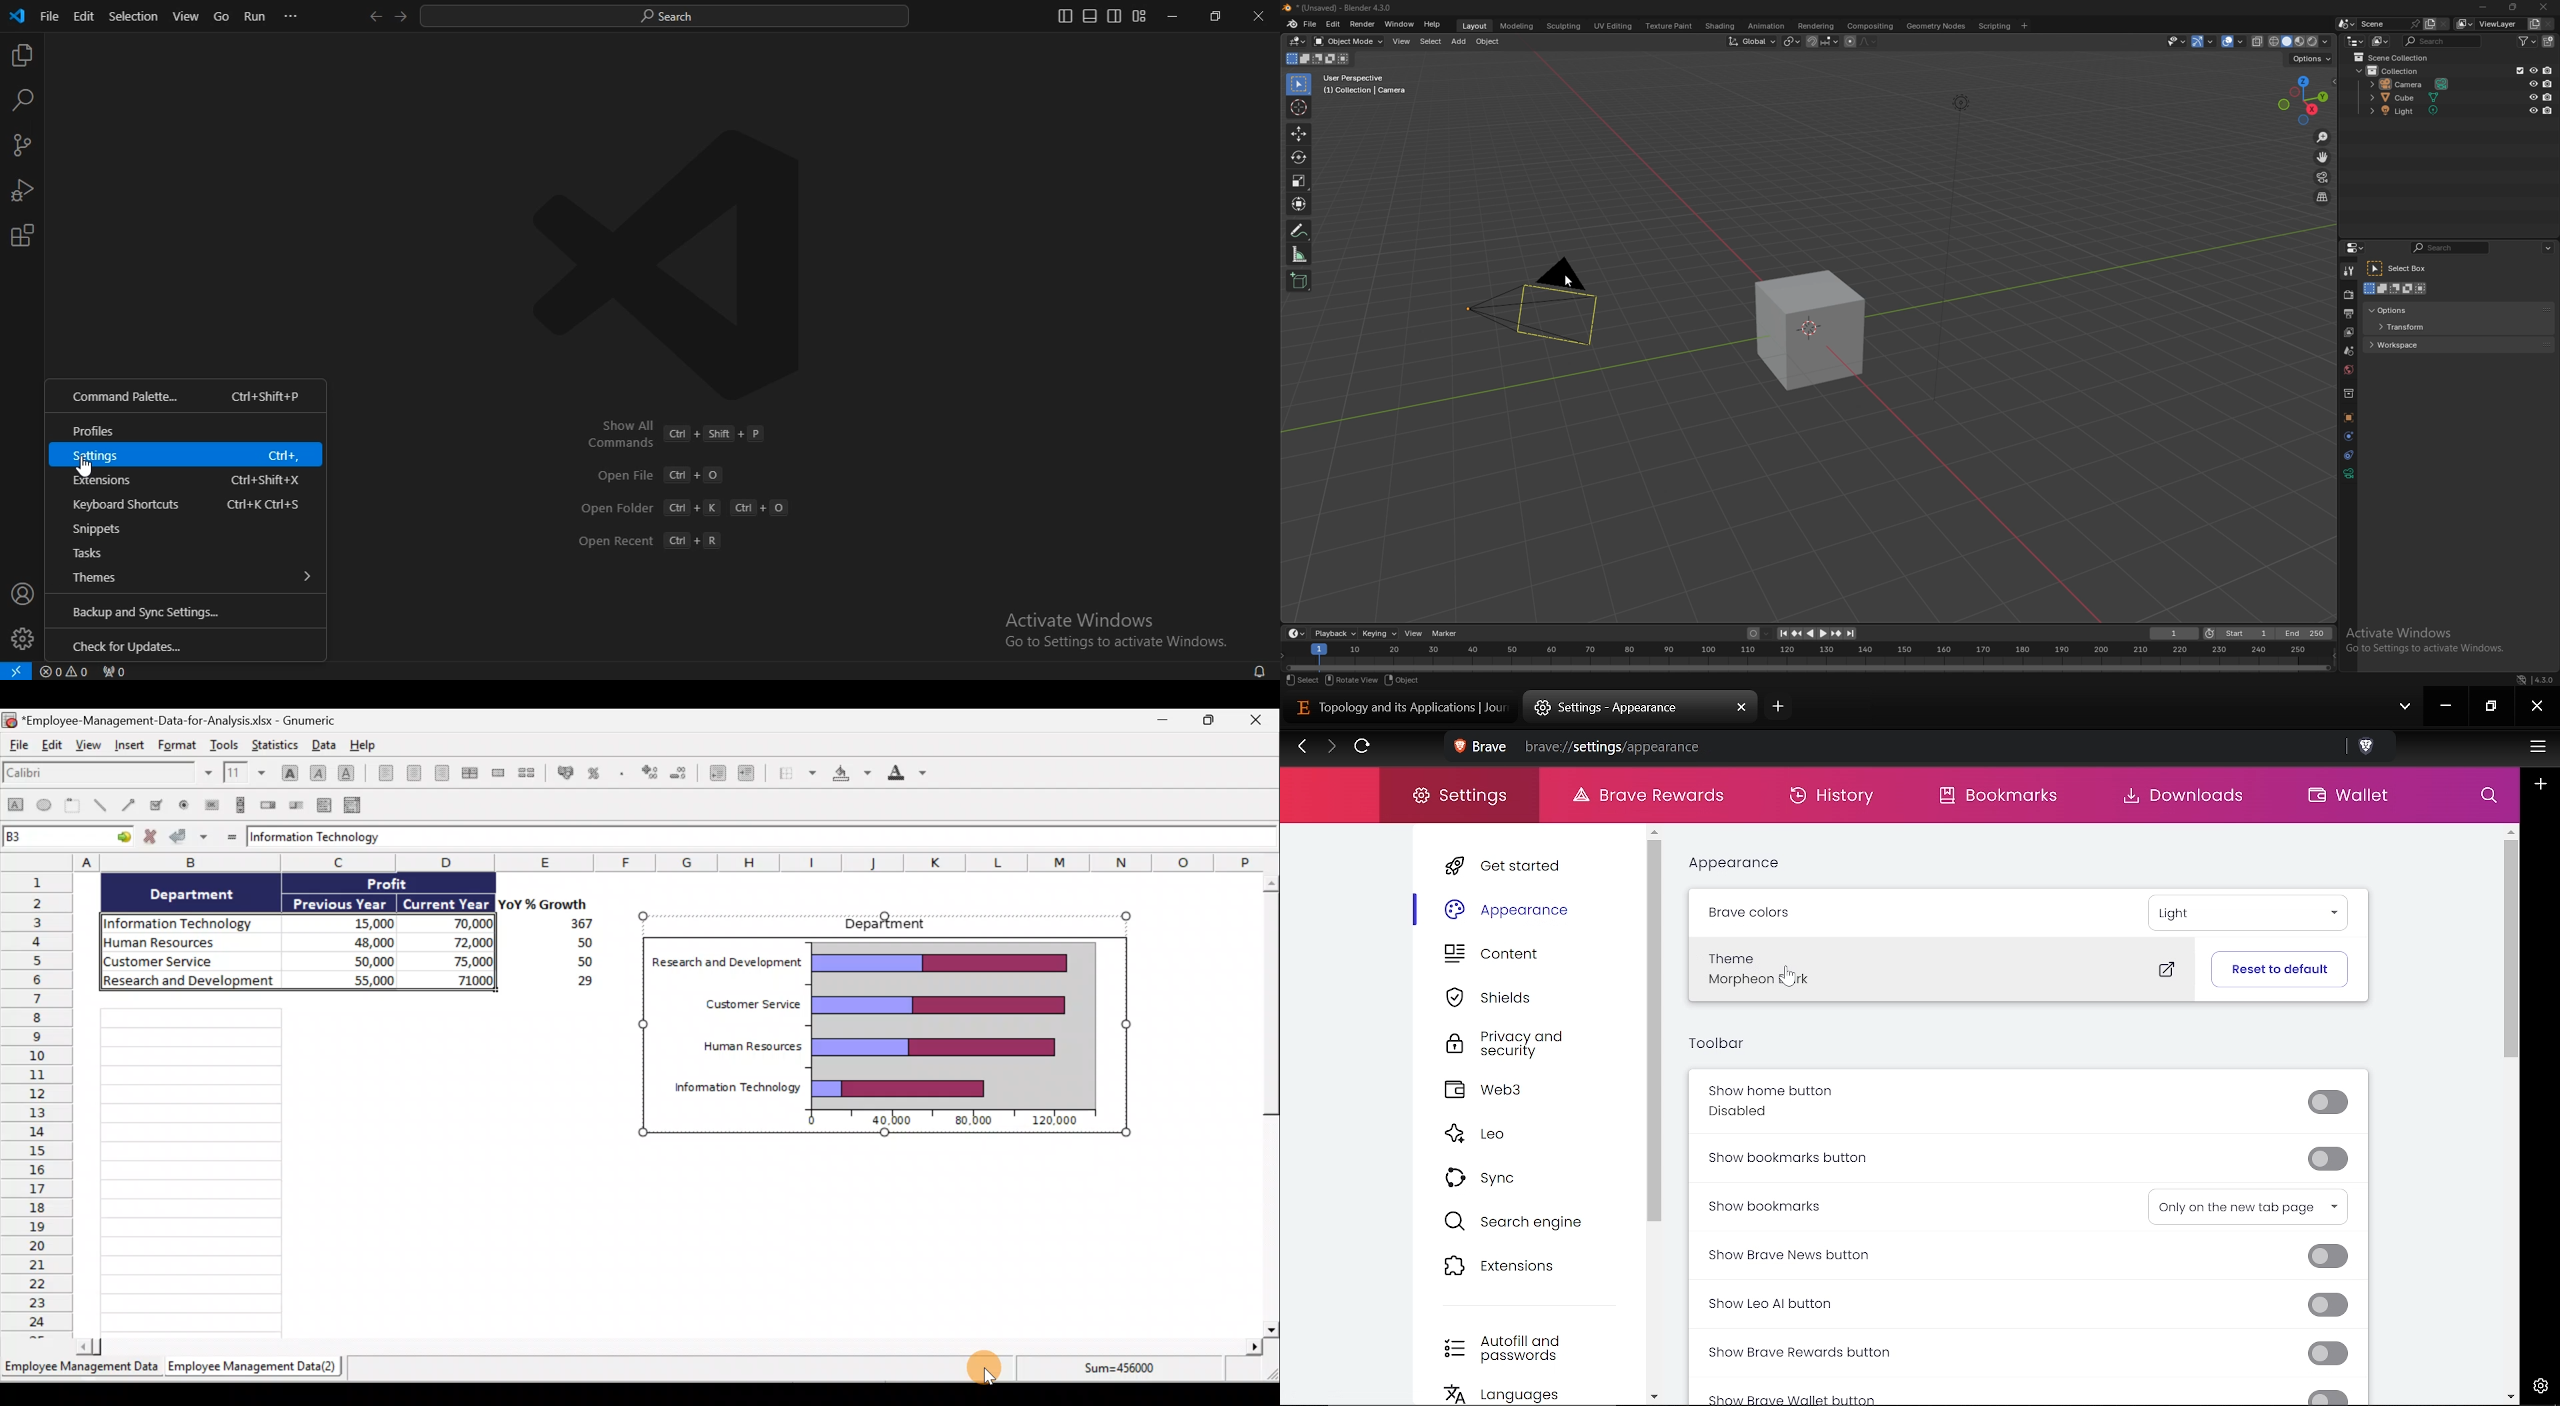  What do you see at coordinates (986, 1367) in the screenshot?
I see `Cursor` at bounding box center [986, 1367].